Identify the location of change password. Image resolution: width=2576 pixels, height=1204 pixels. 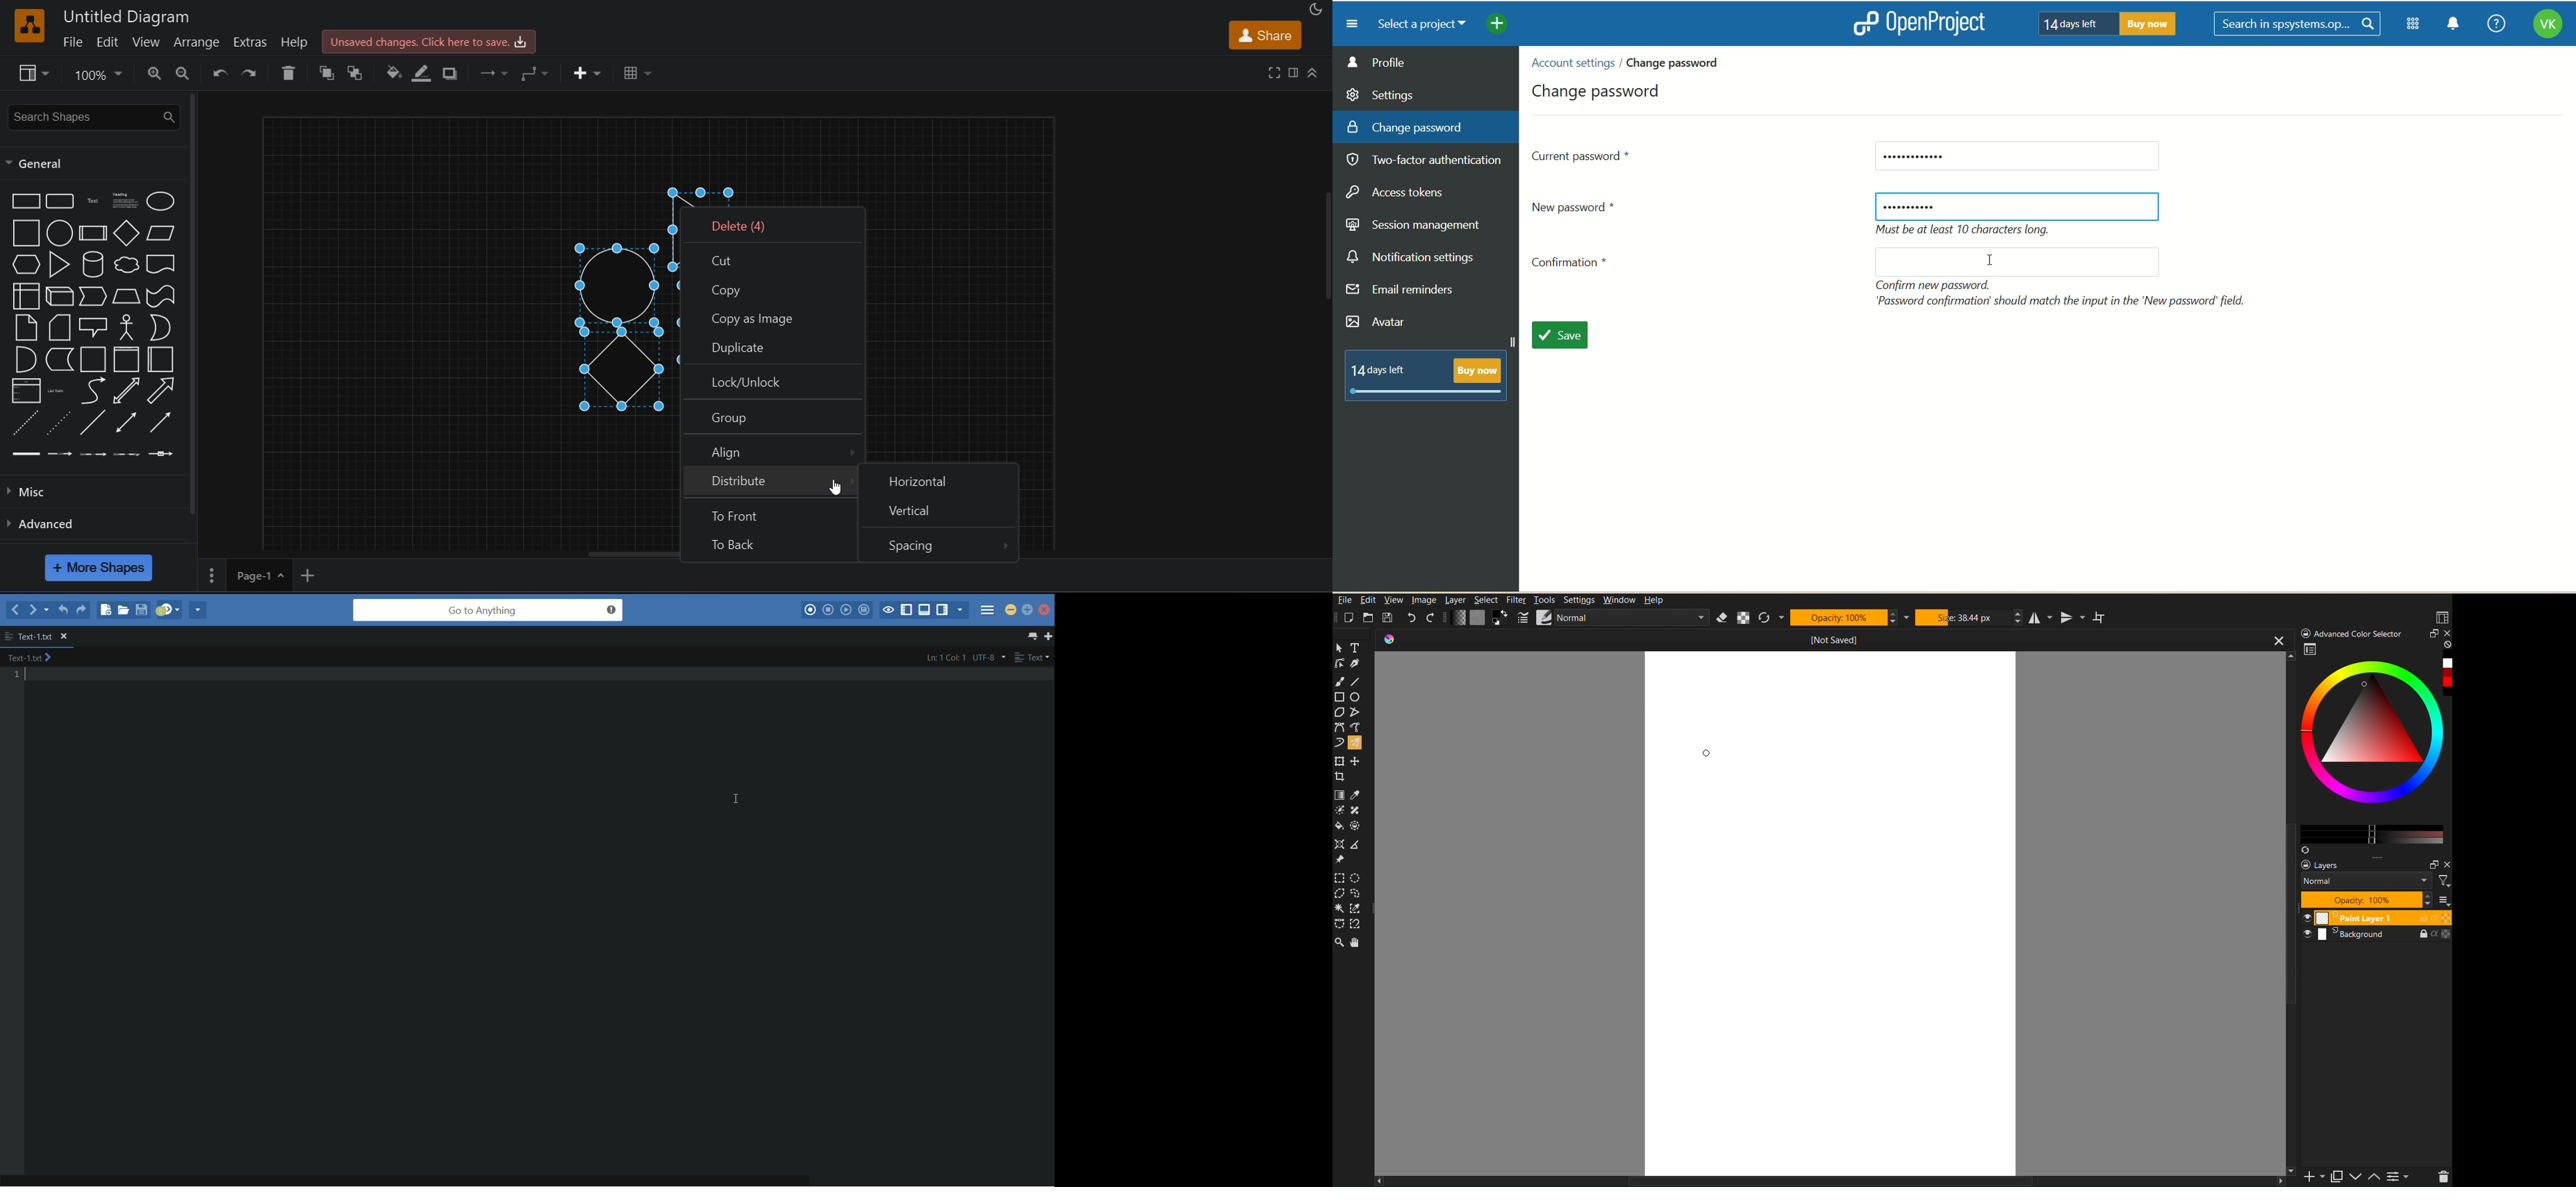
(1678, 62).